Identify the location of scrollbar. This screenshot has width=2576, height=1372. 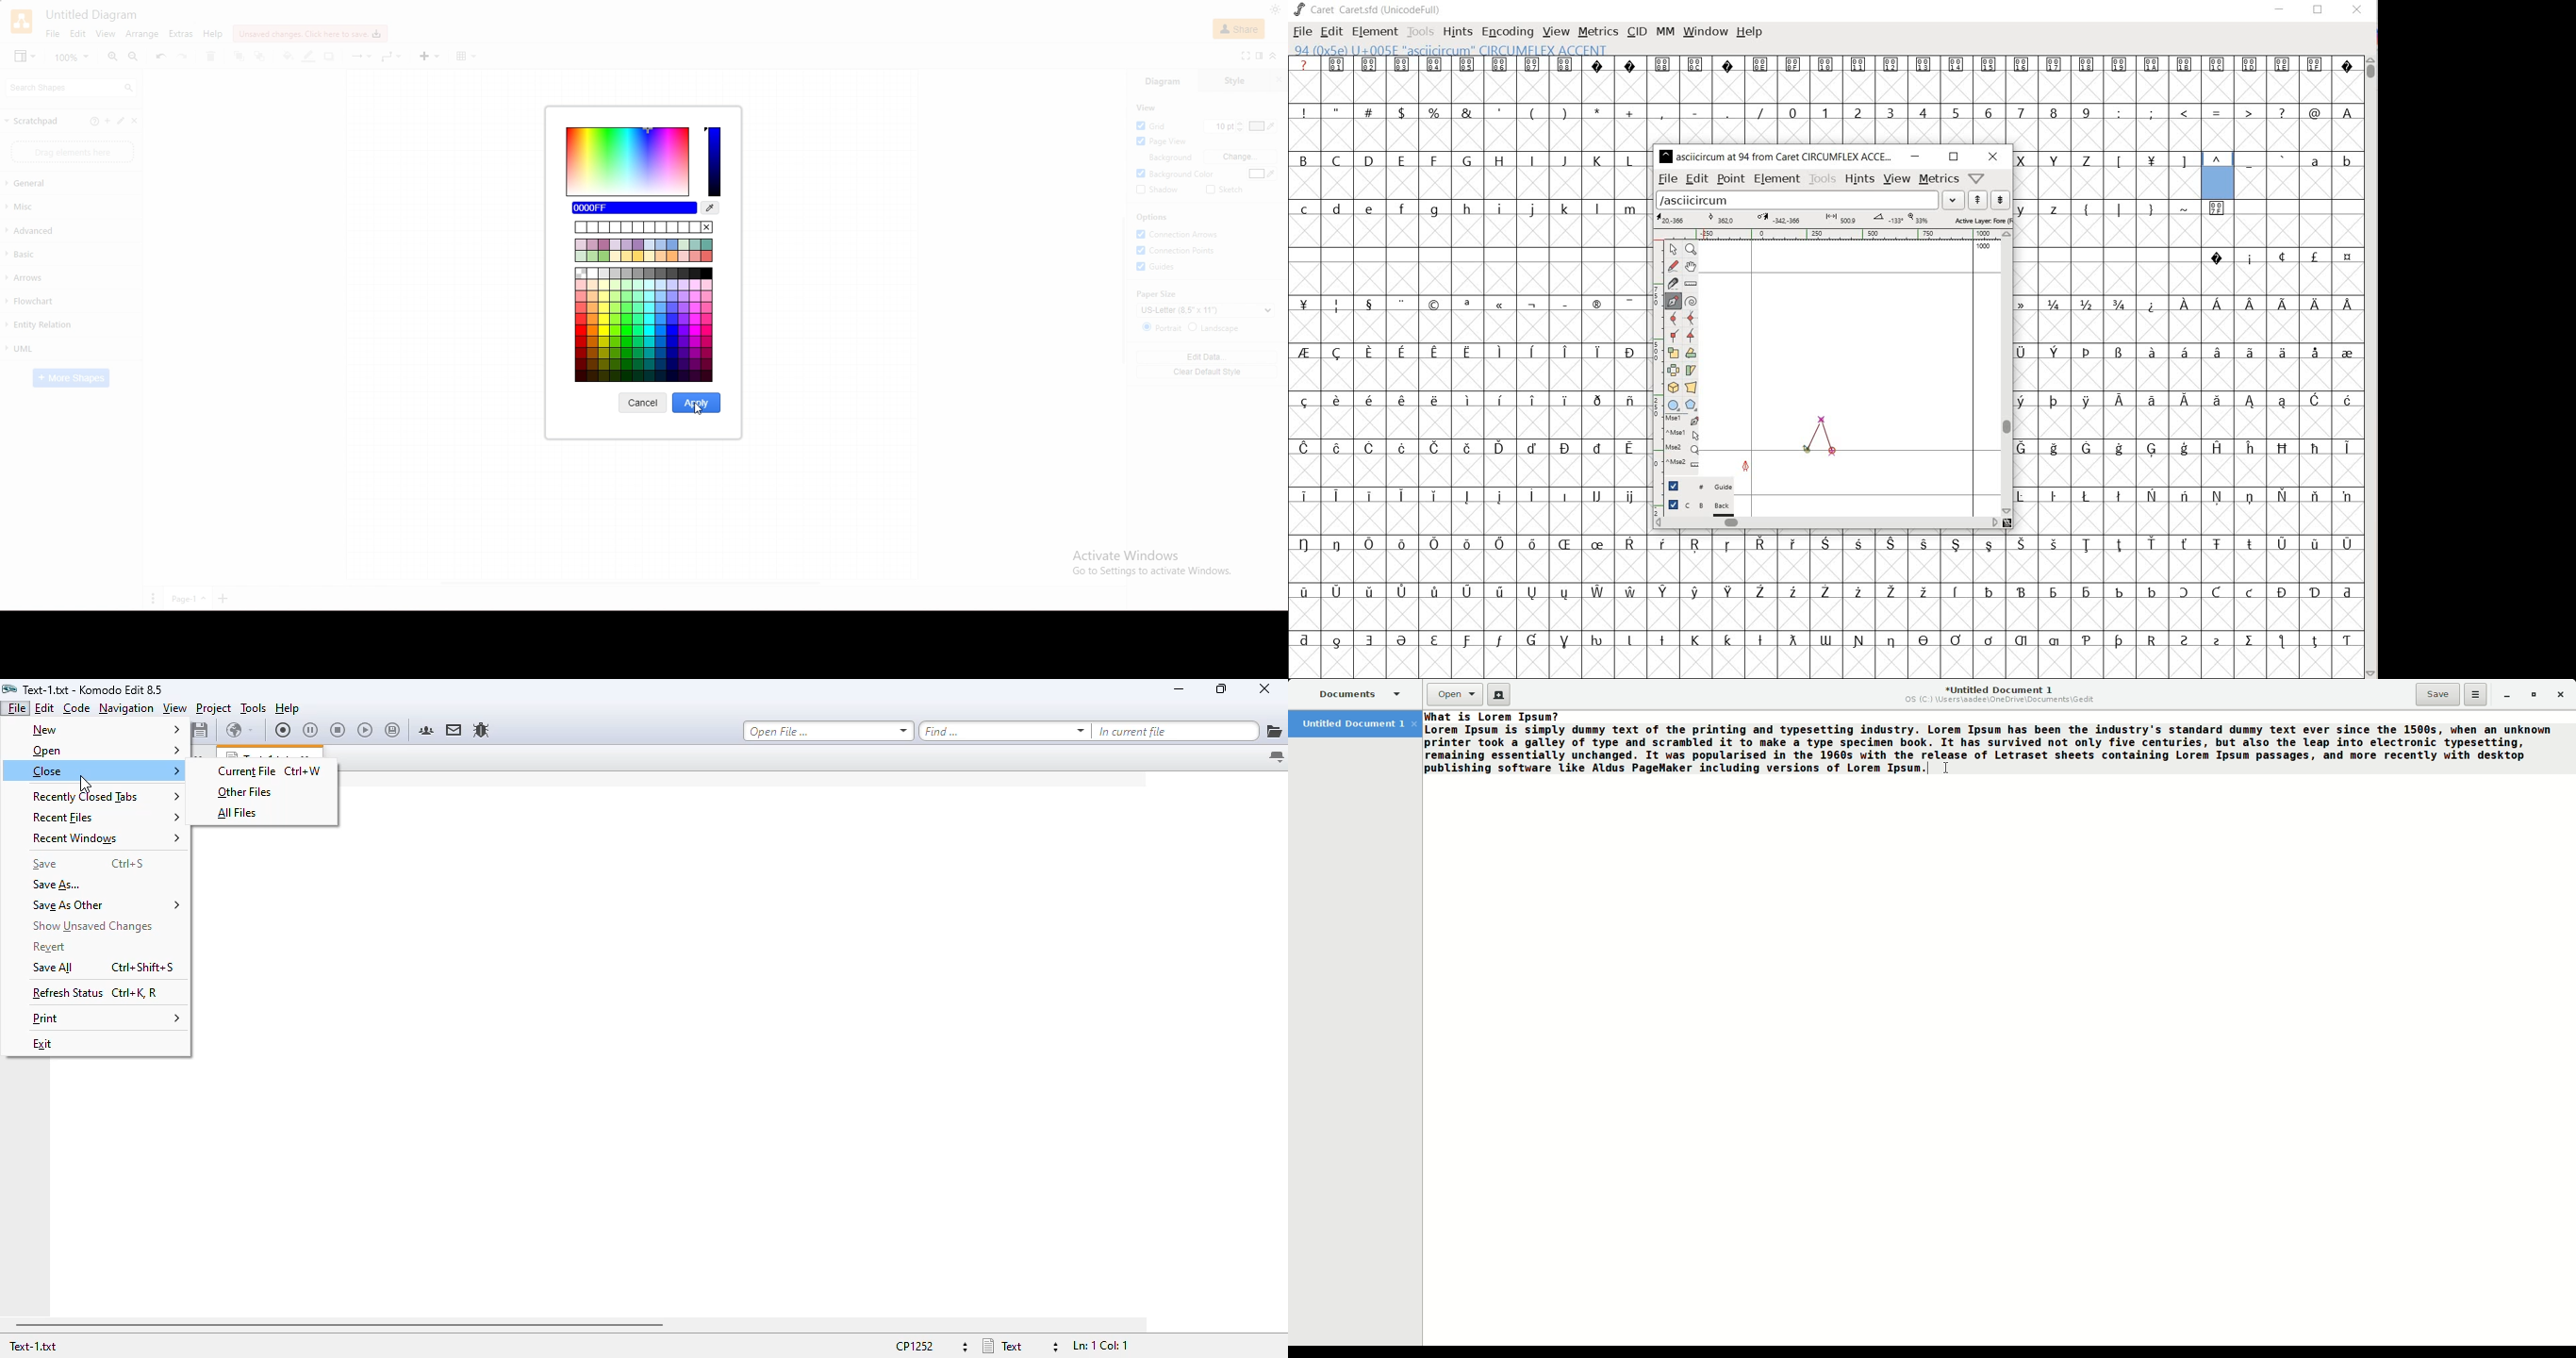
(1825, 522).